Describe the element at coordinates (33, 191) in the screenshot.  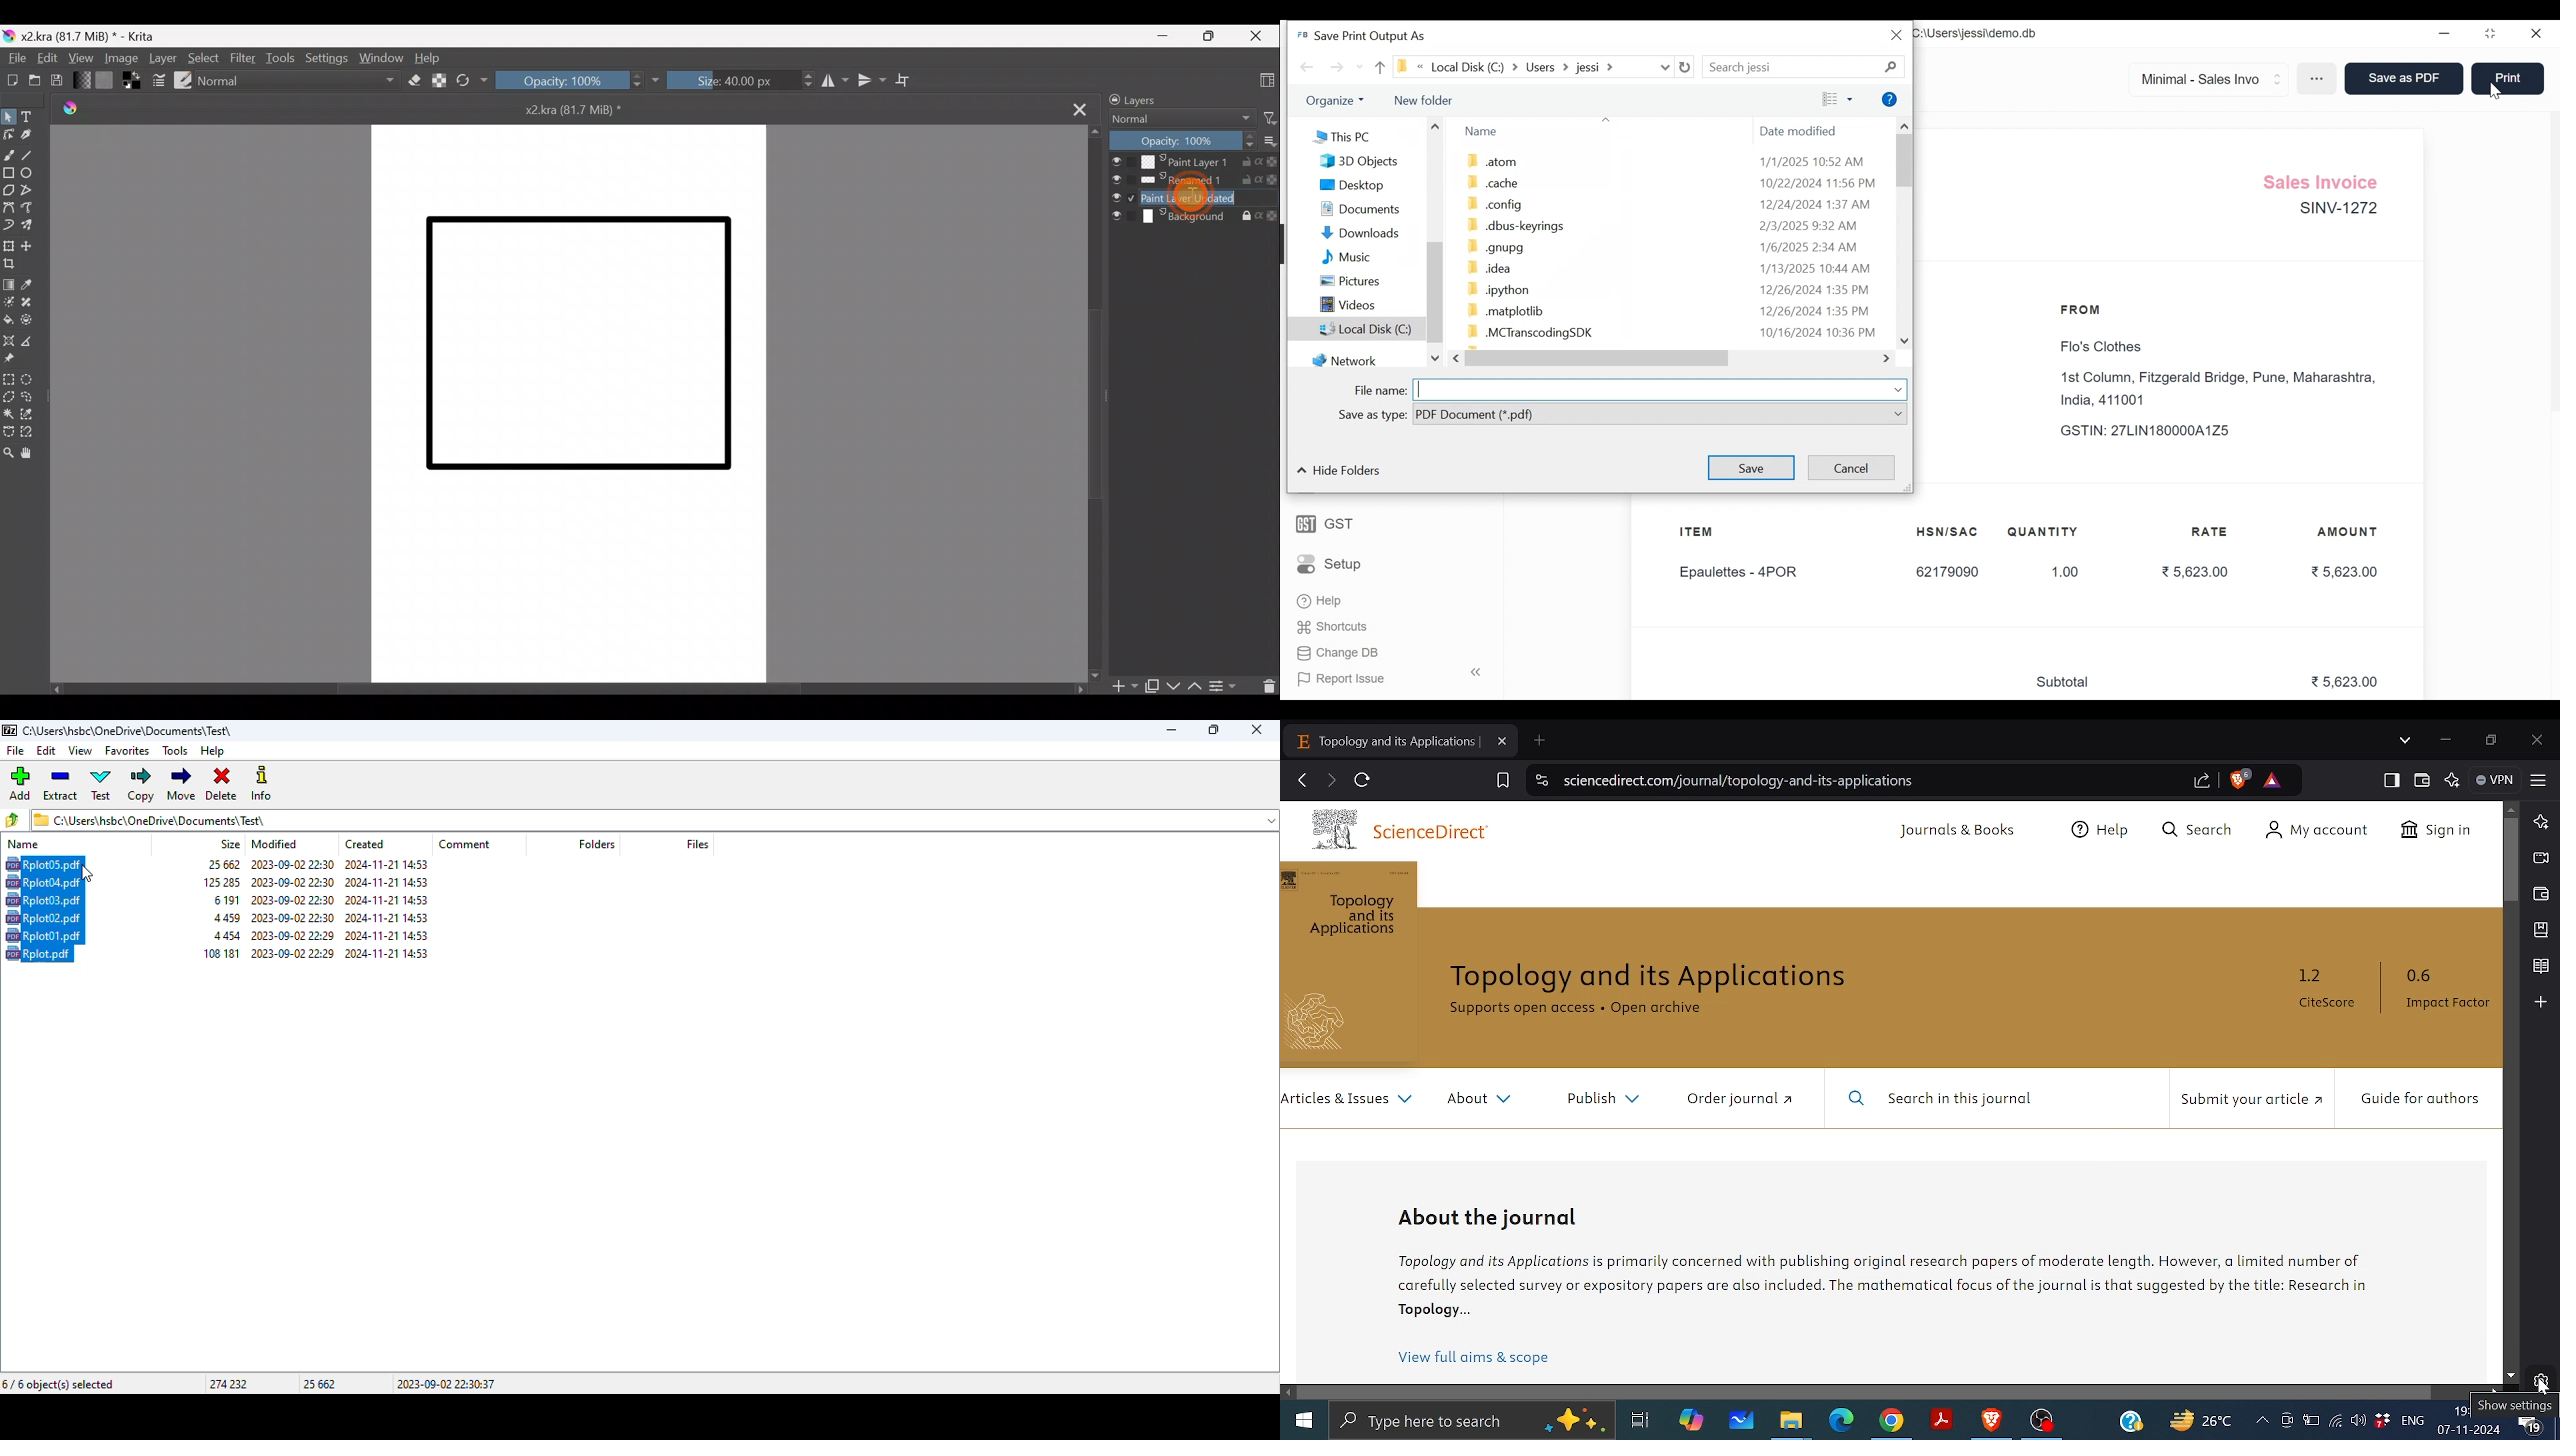
I see `Polyline tool` at that location.